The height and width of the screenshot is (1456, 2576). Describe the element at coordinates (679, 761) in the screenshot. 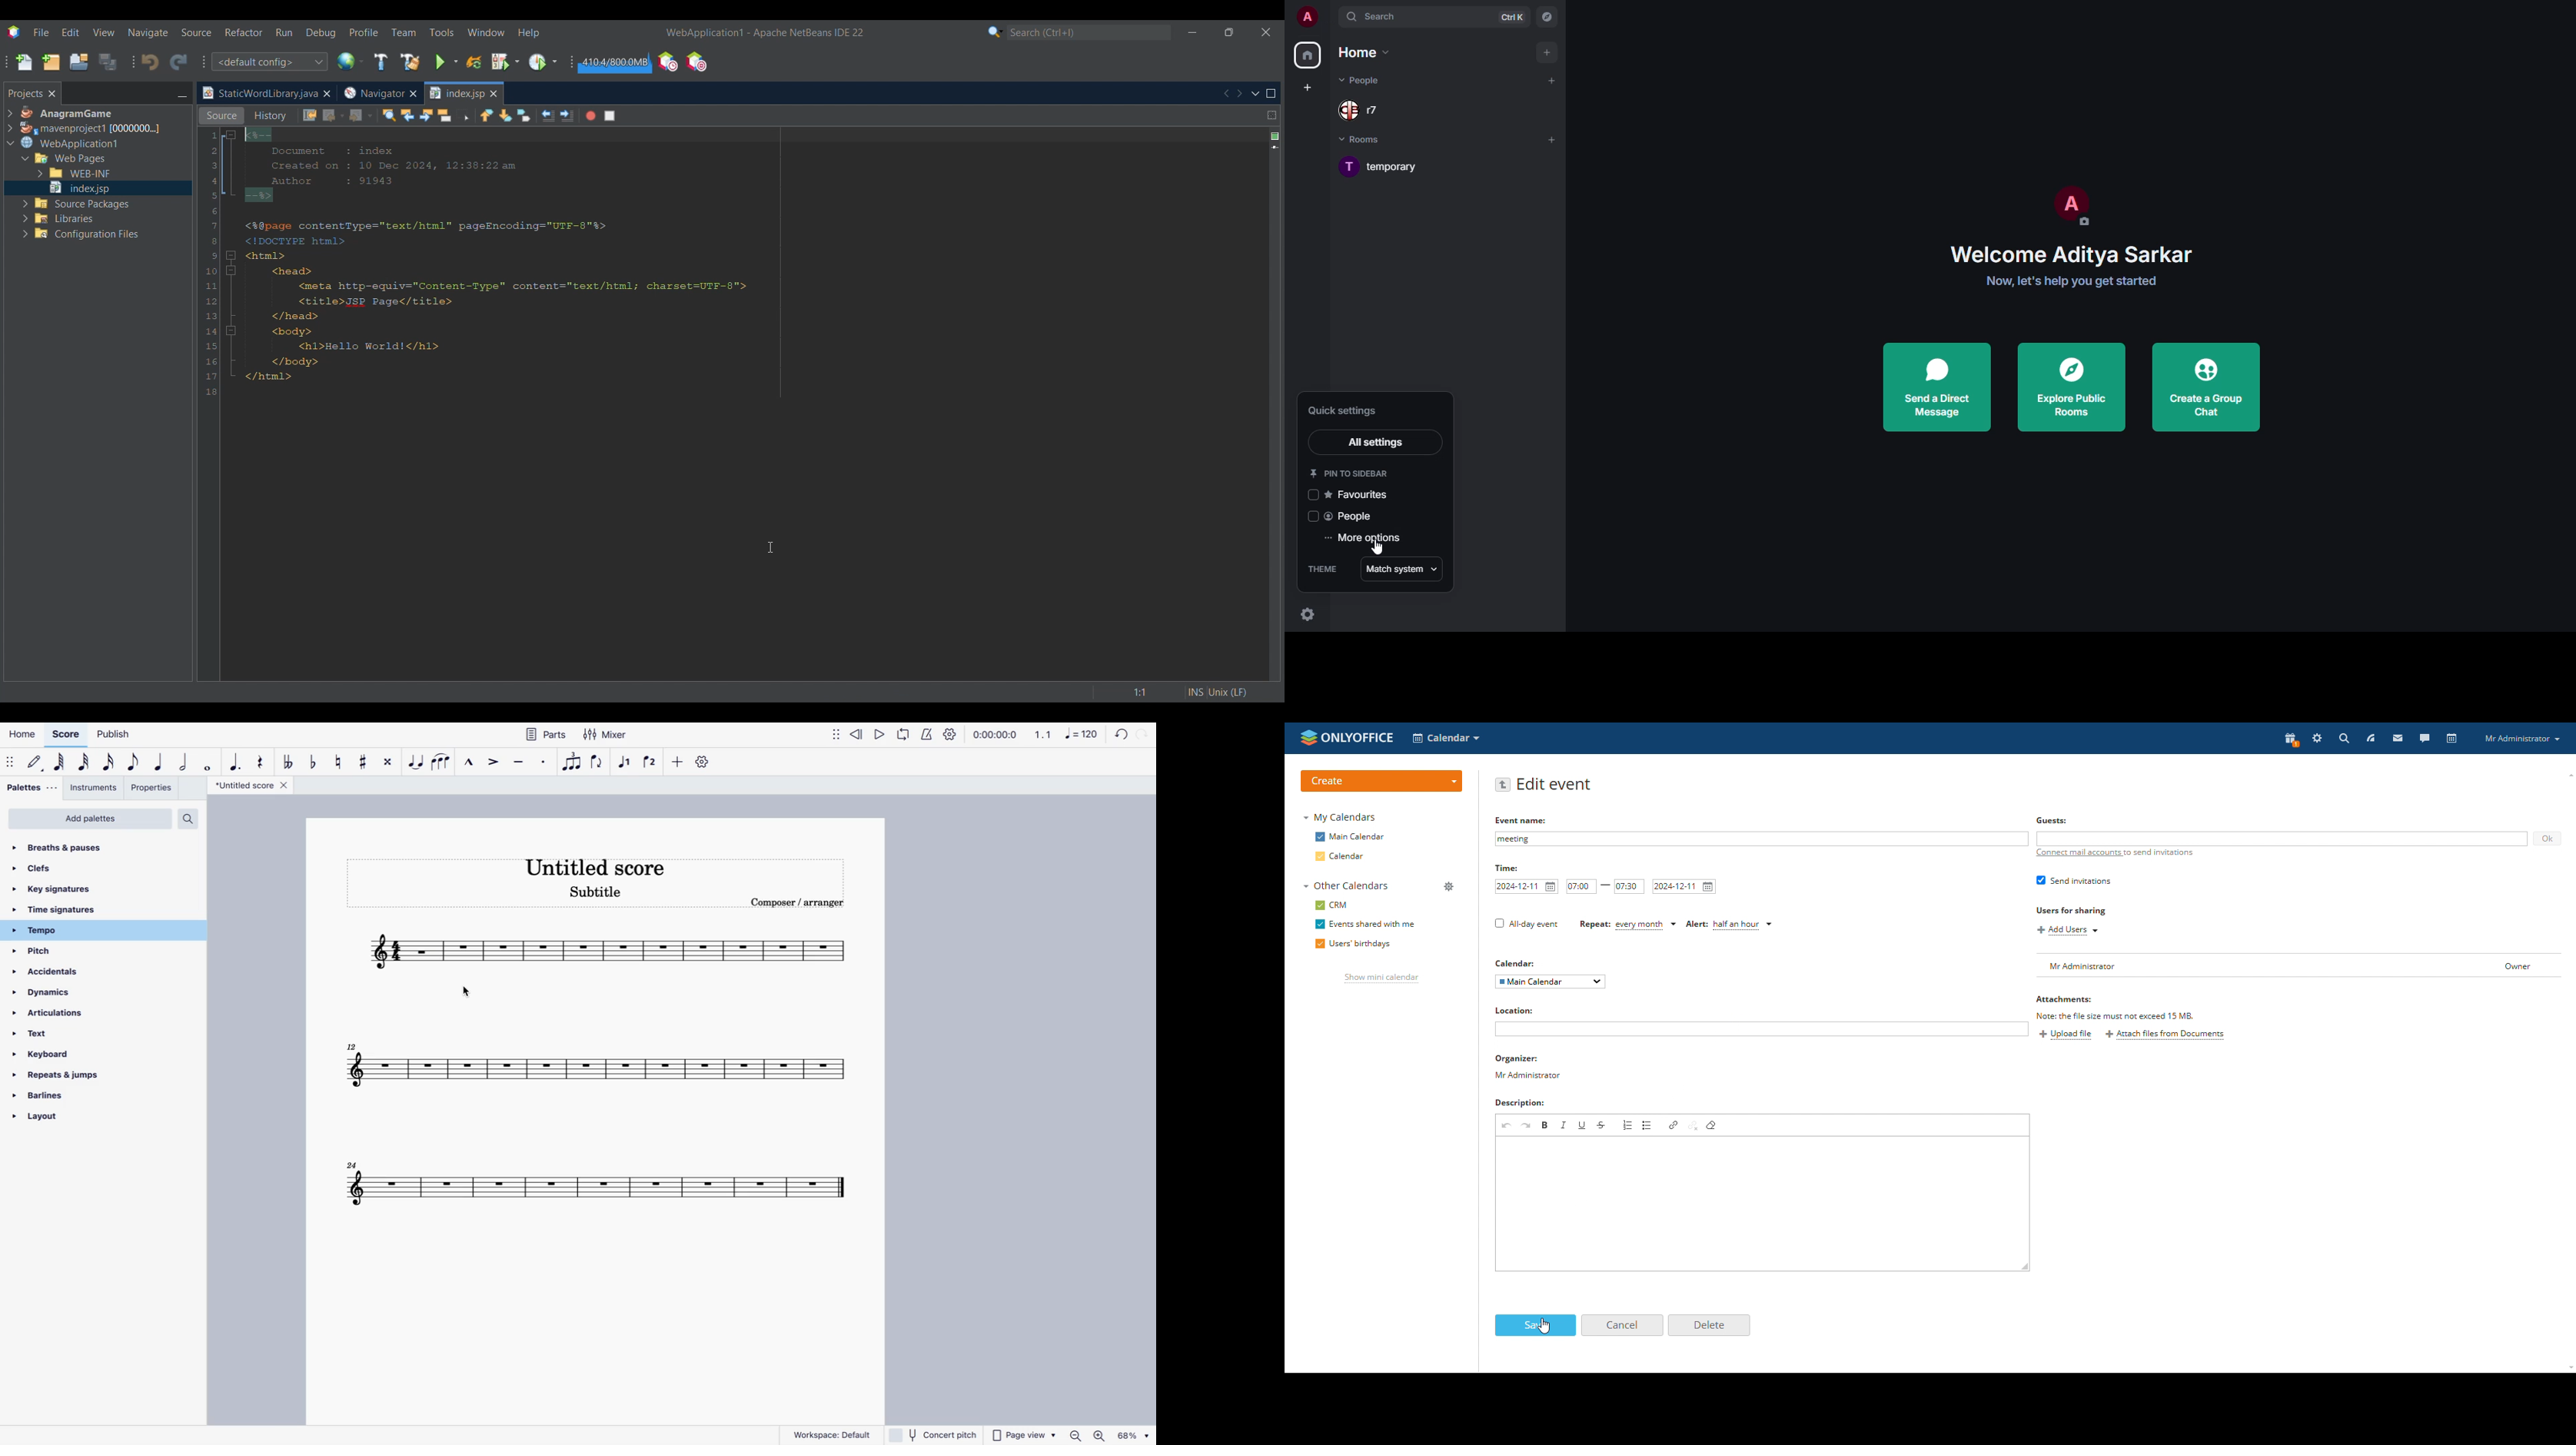

I see `more` at that location.